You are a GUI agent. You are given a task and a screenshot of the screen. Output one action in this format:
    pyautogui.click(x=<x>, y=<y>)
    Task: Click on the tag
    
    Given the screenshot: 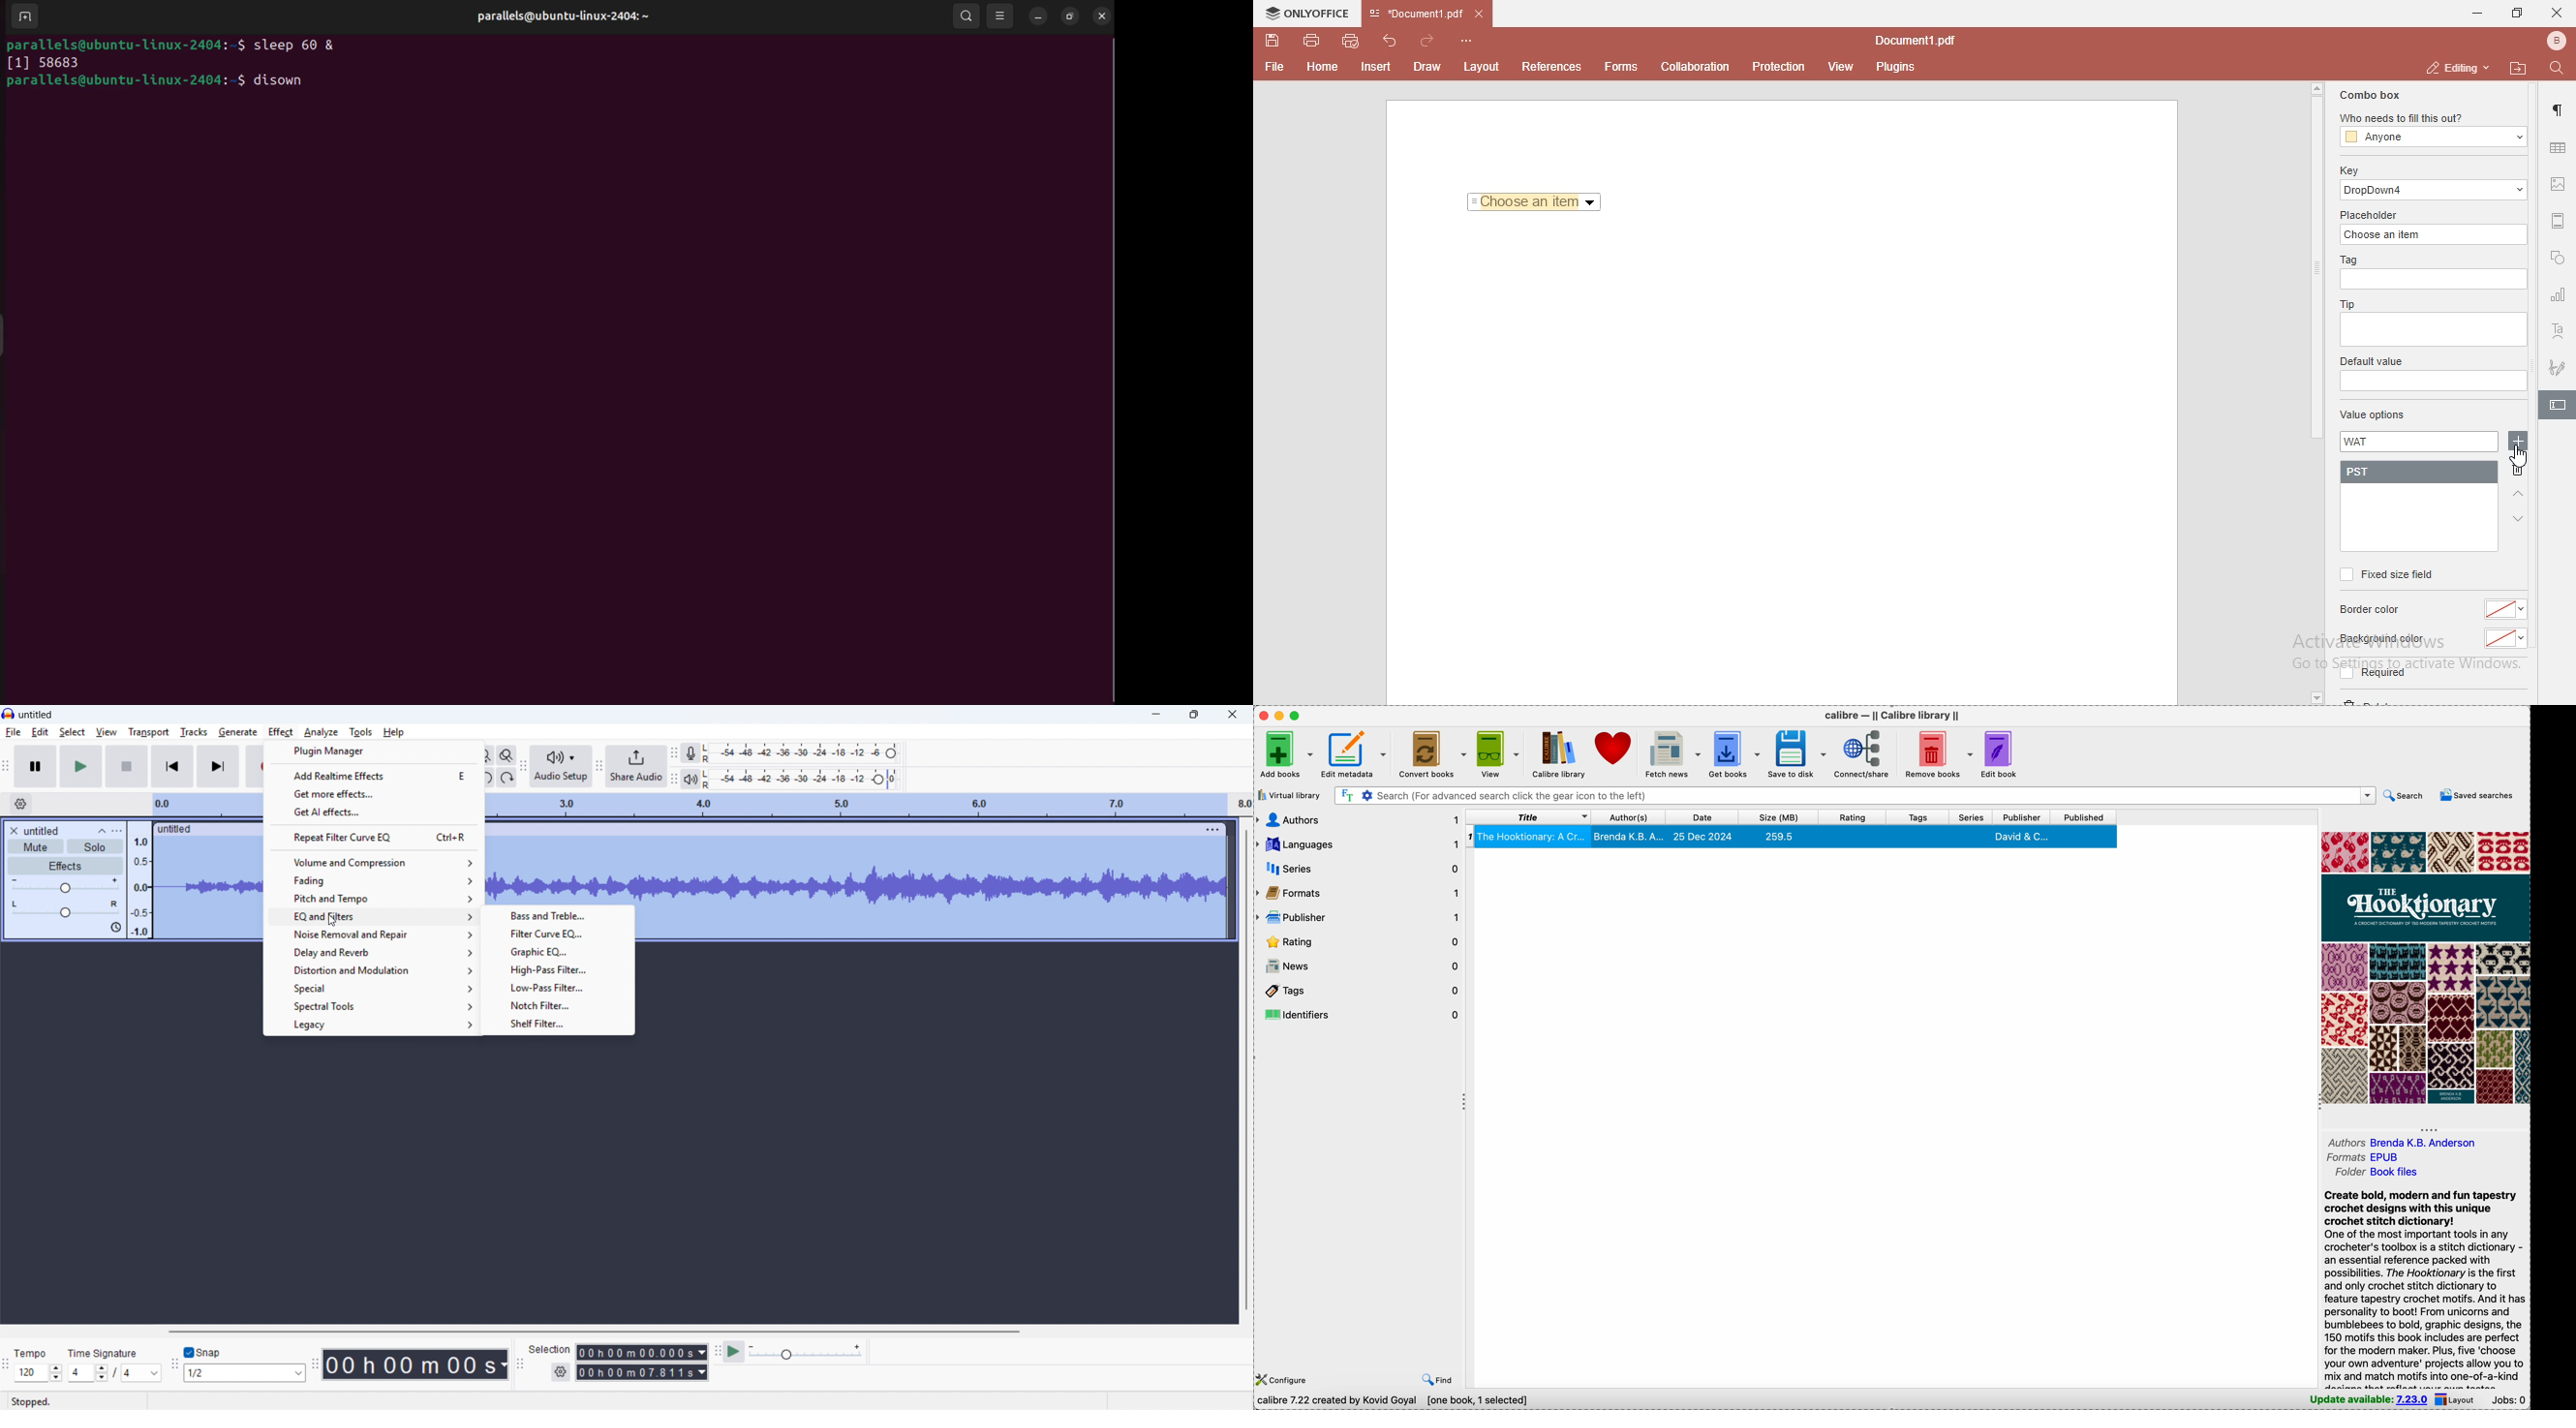 What is the action you would take?
    pyautogui.click(x=2346, y=261)
    